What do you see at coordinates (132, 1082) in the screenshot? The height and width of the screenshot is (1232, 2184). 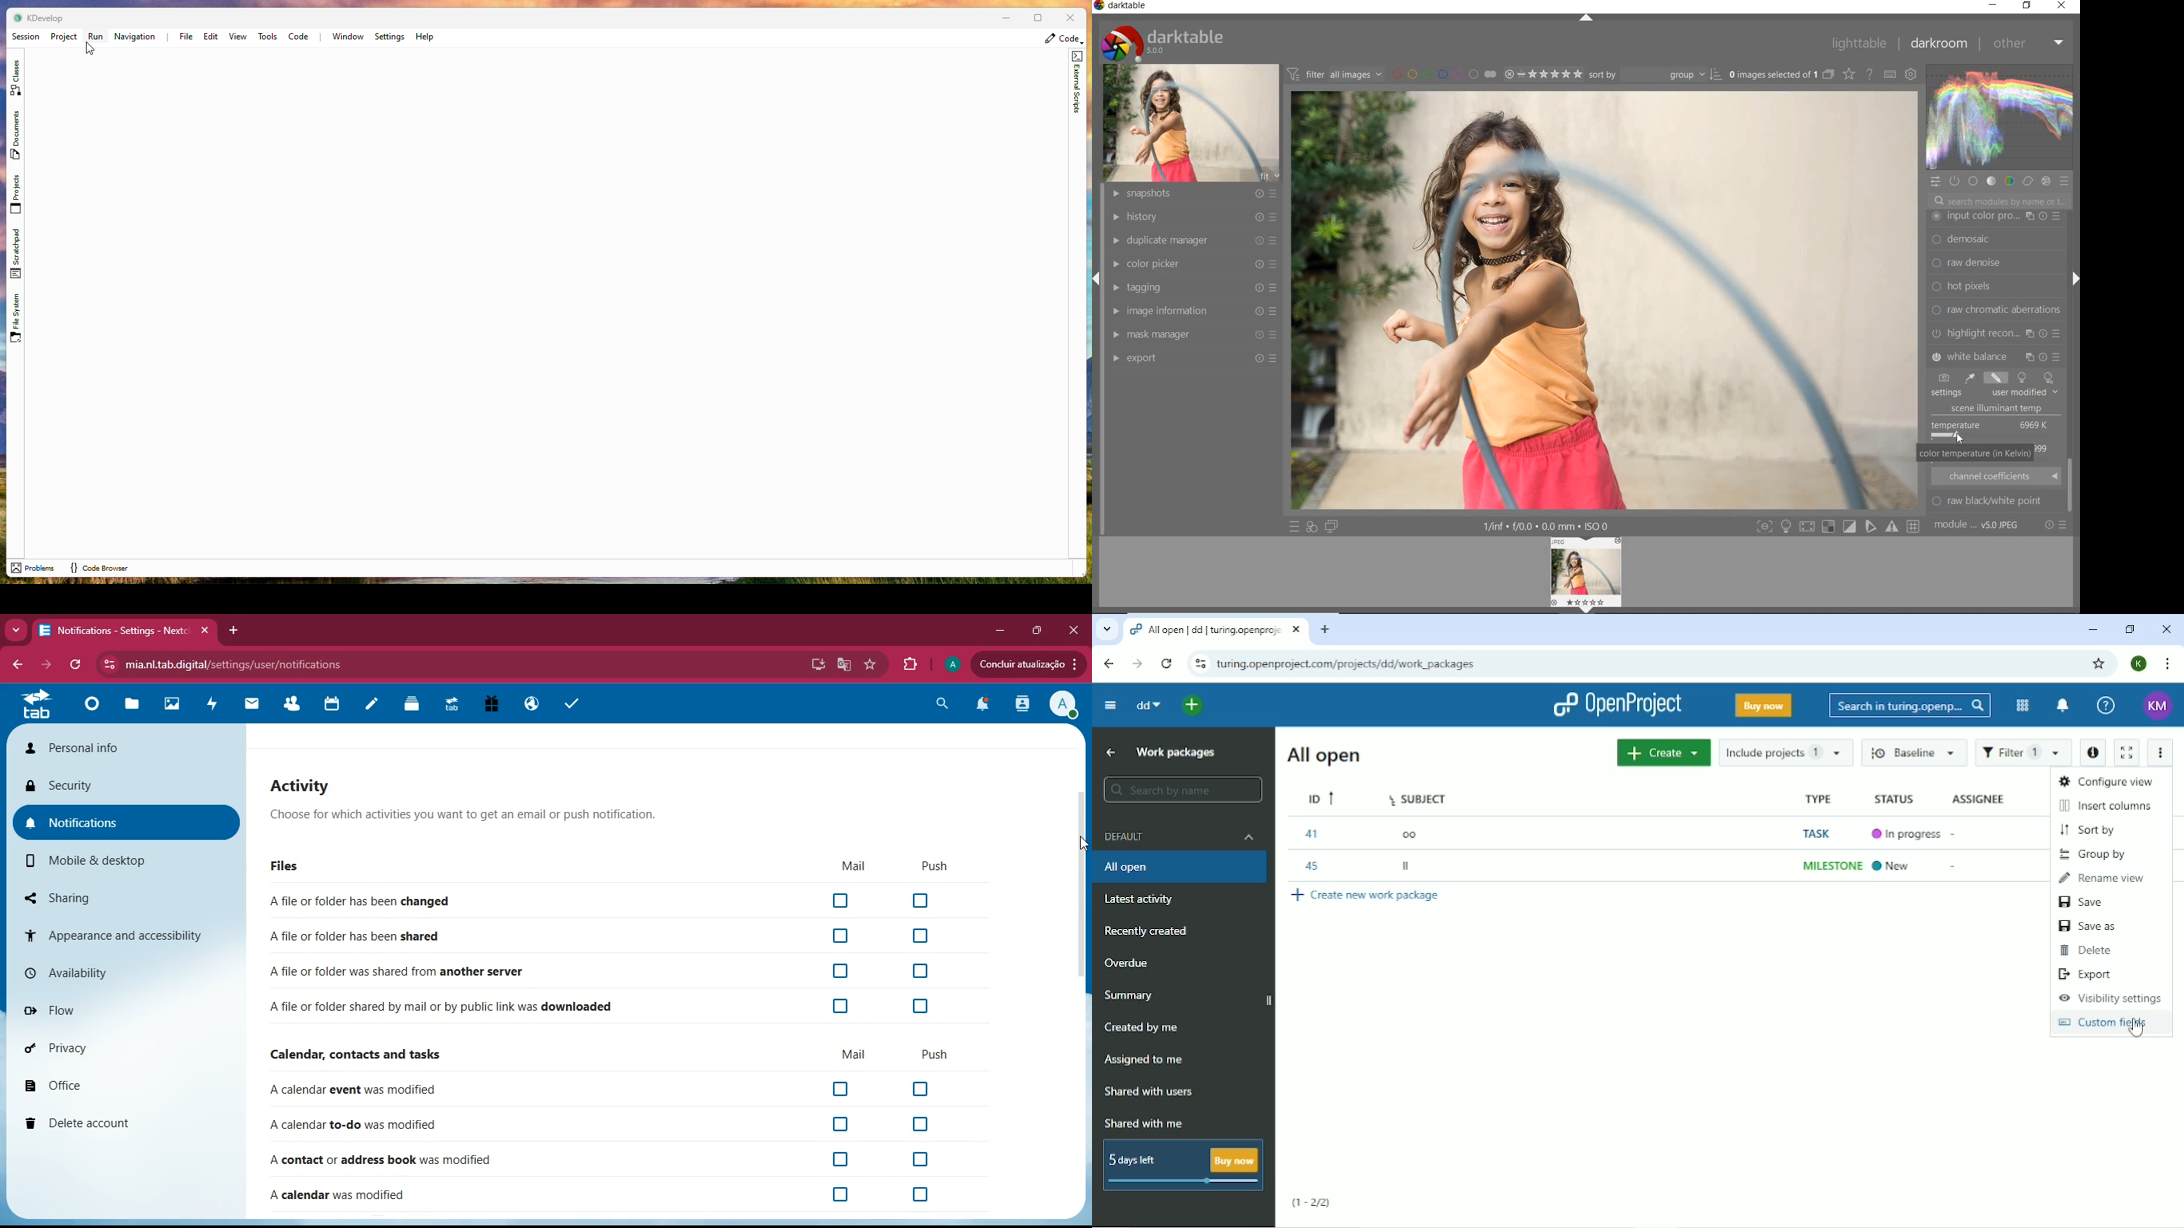 I see `office` at bounding box center [132, 1082].